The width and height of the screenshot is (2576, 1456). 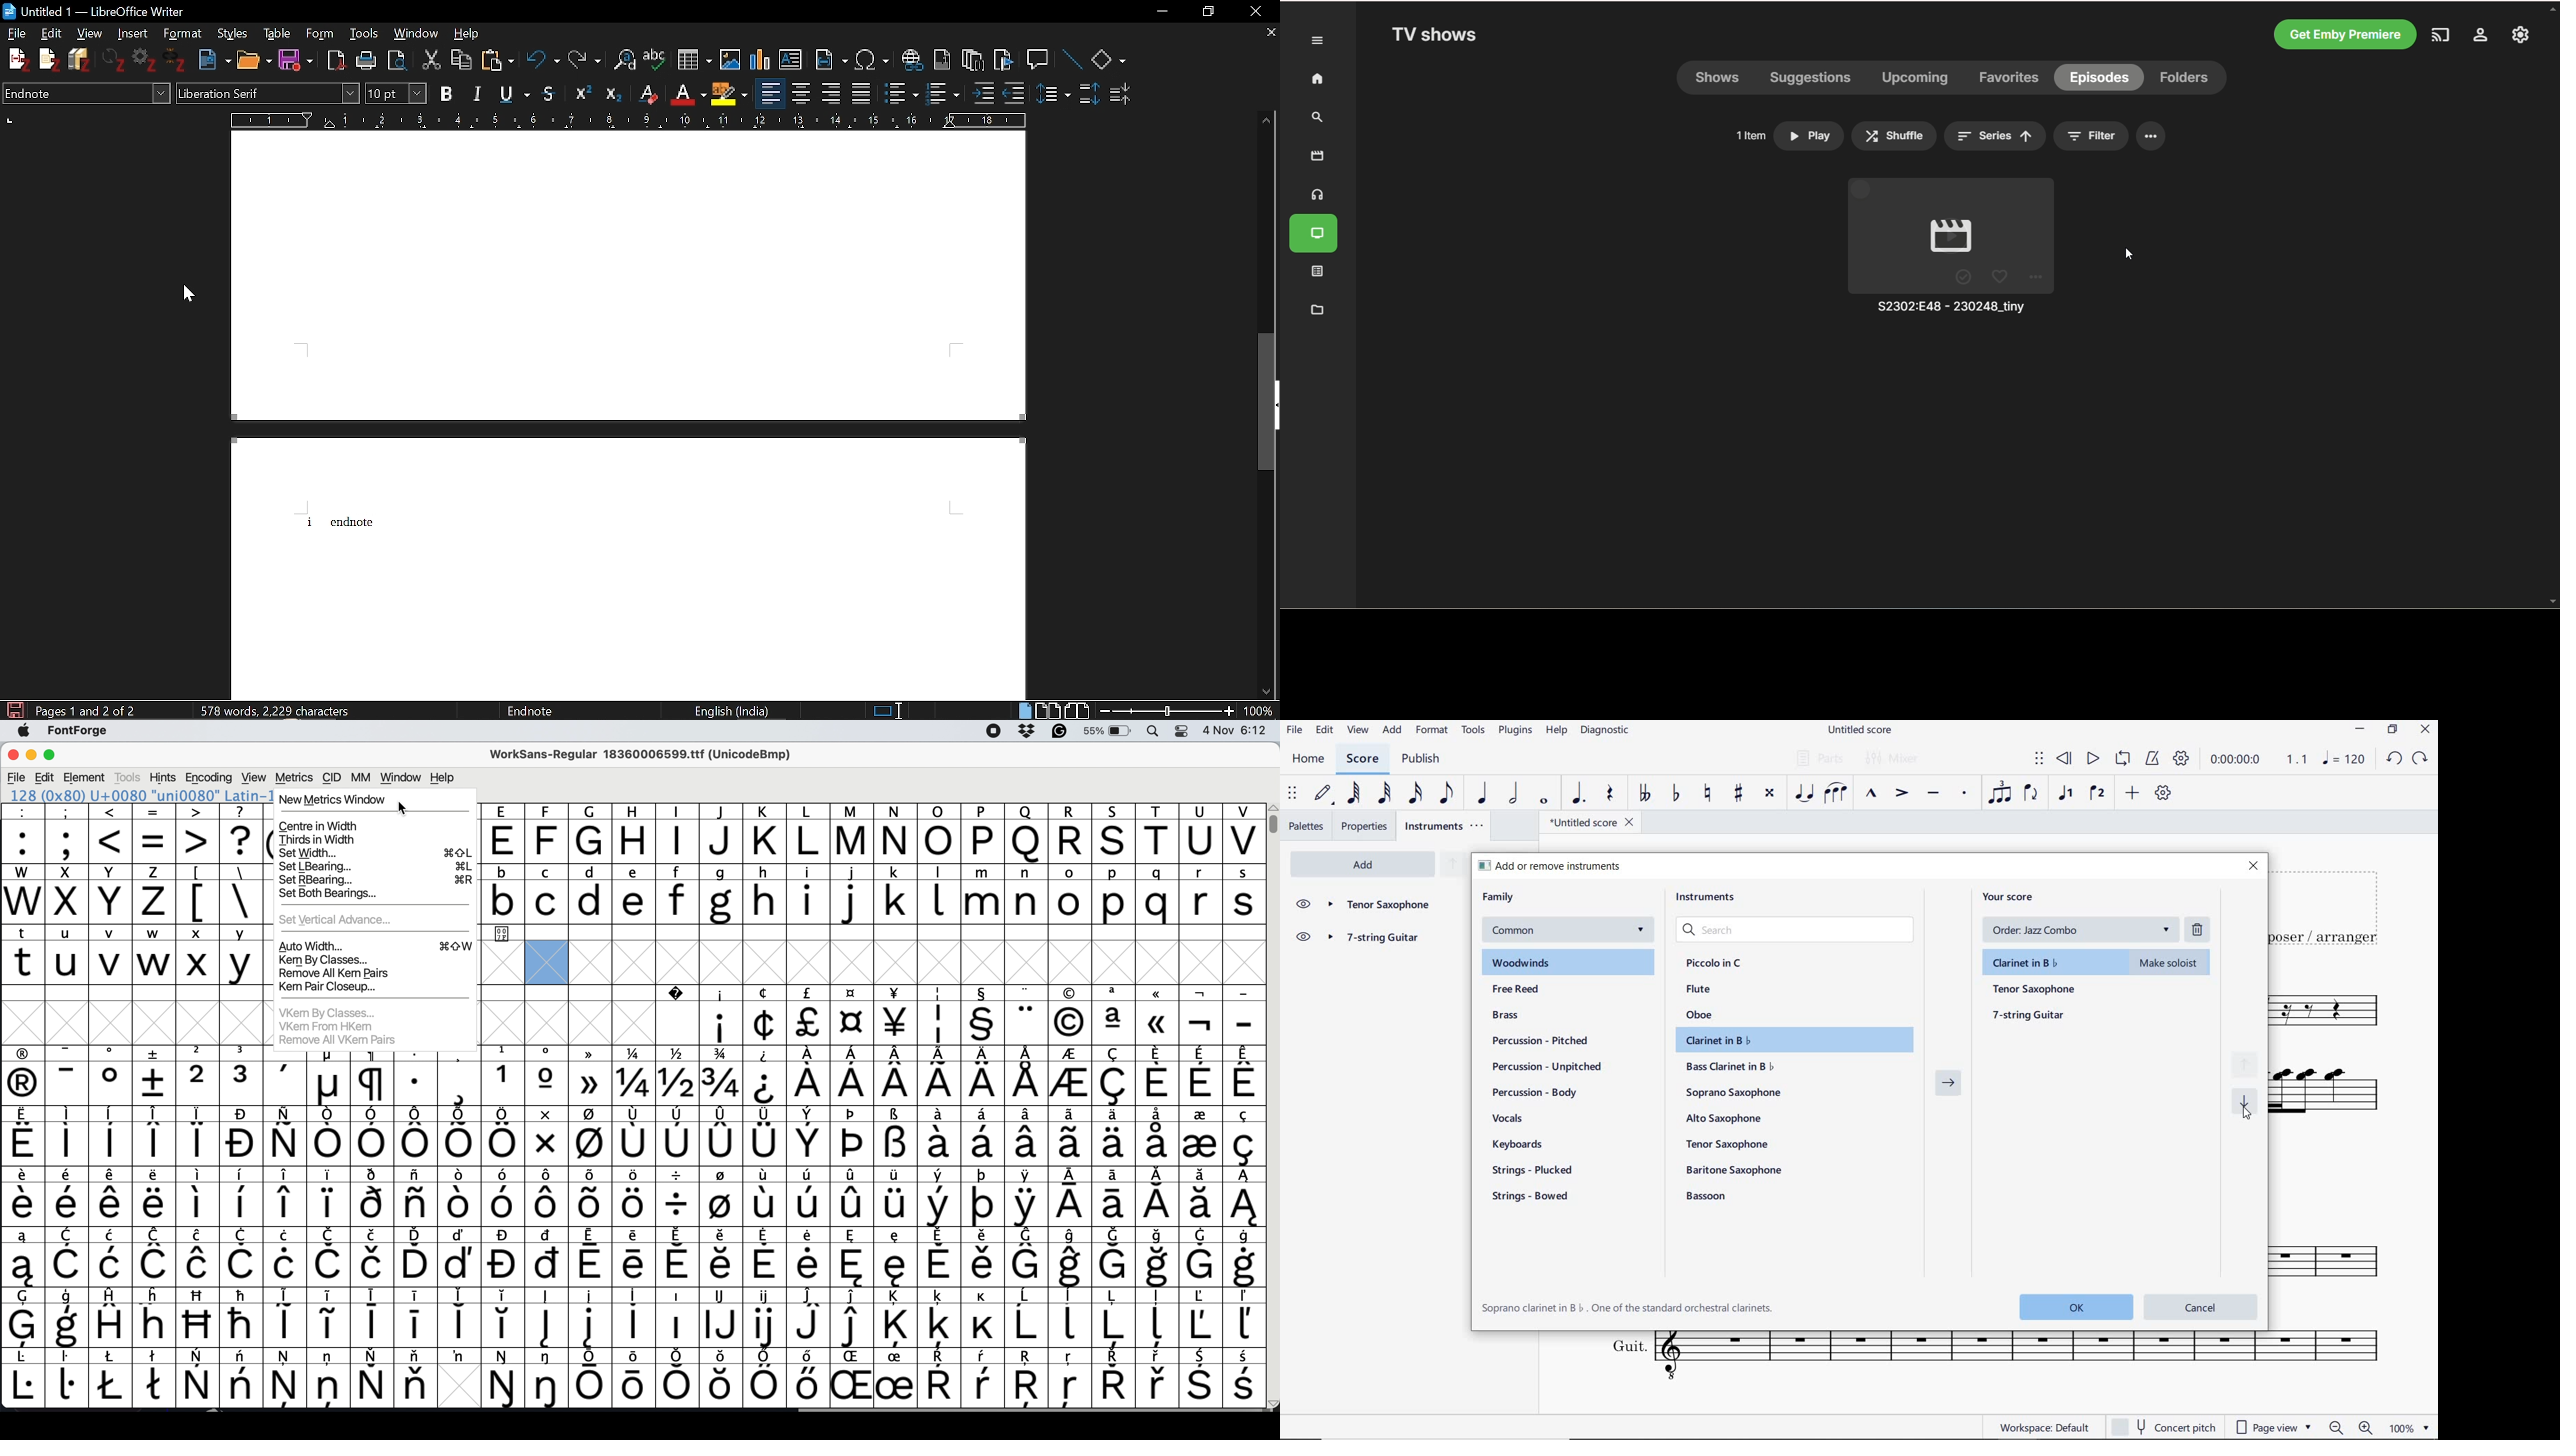 What do you see at coordinates (319, 839) in the screenshot?
I see `thirds in width` at bounding box center [319, 839].